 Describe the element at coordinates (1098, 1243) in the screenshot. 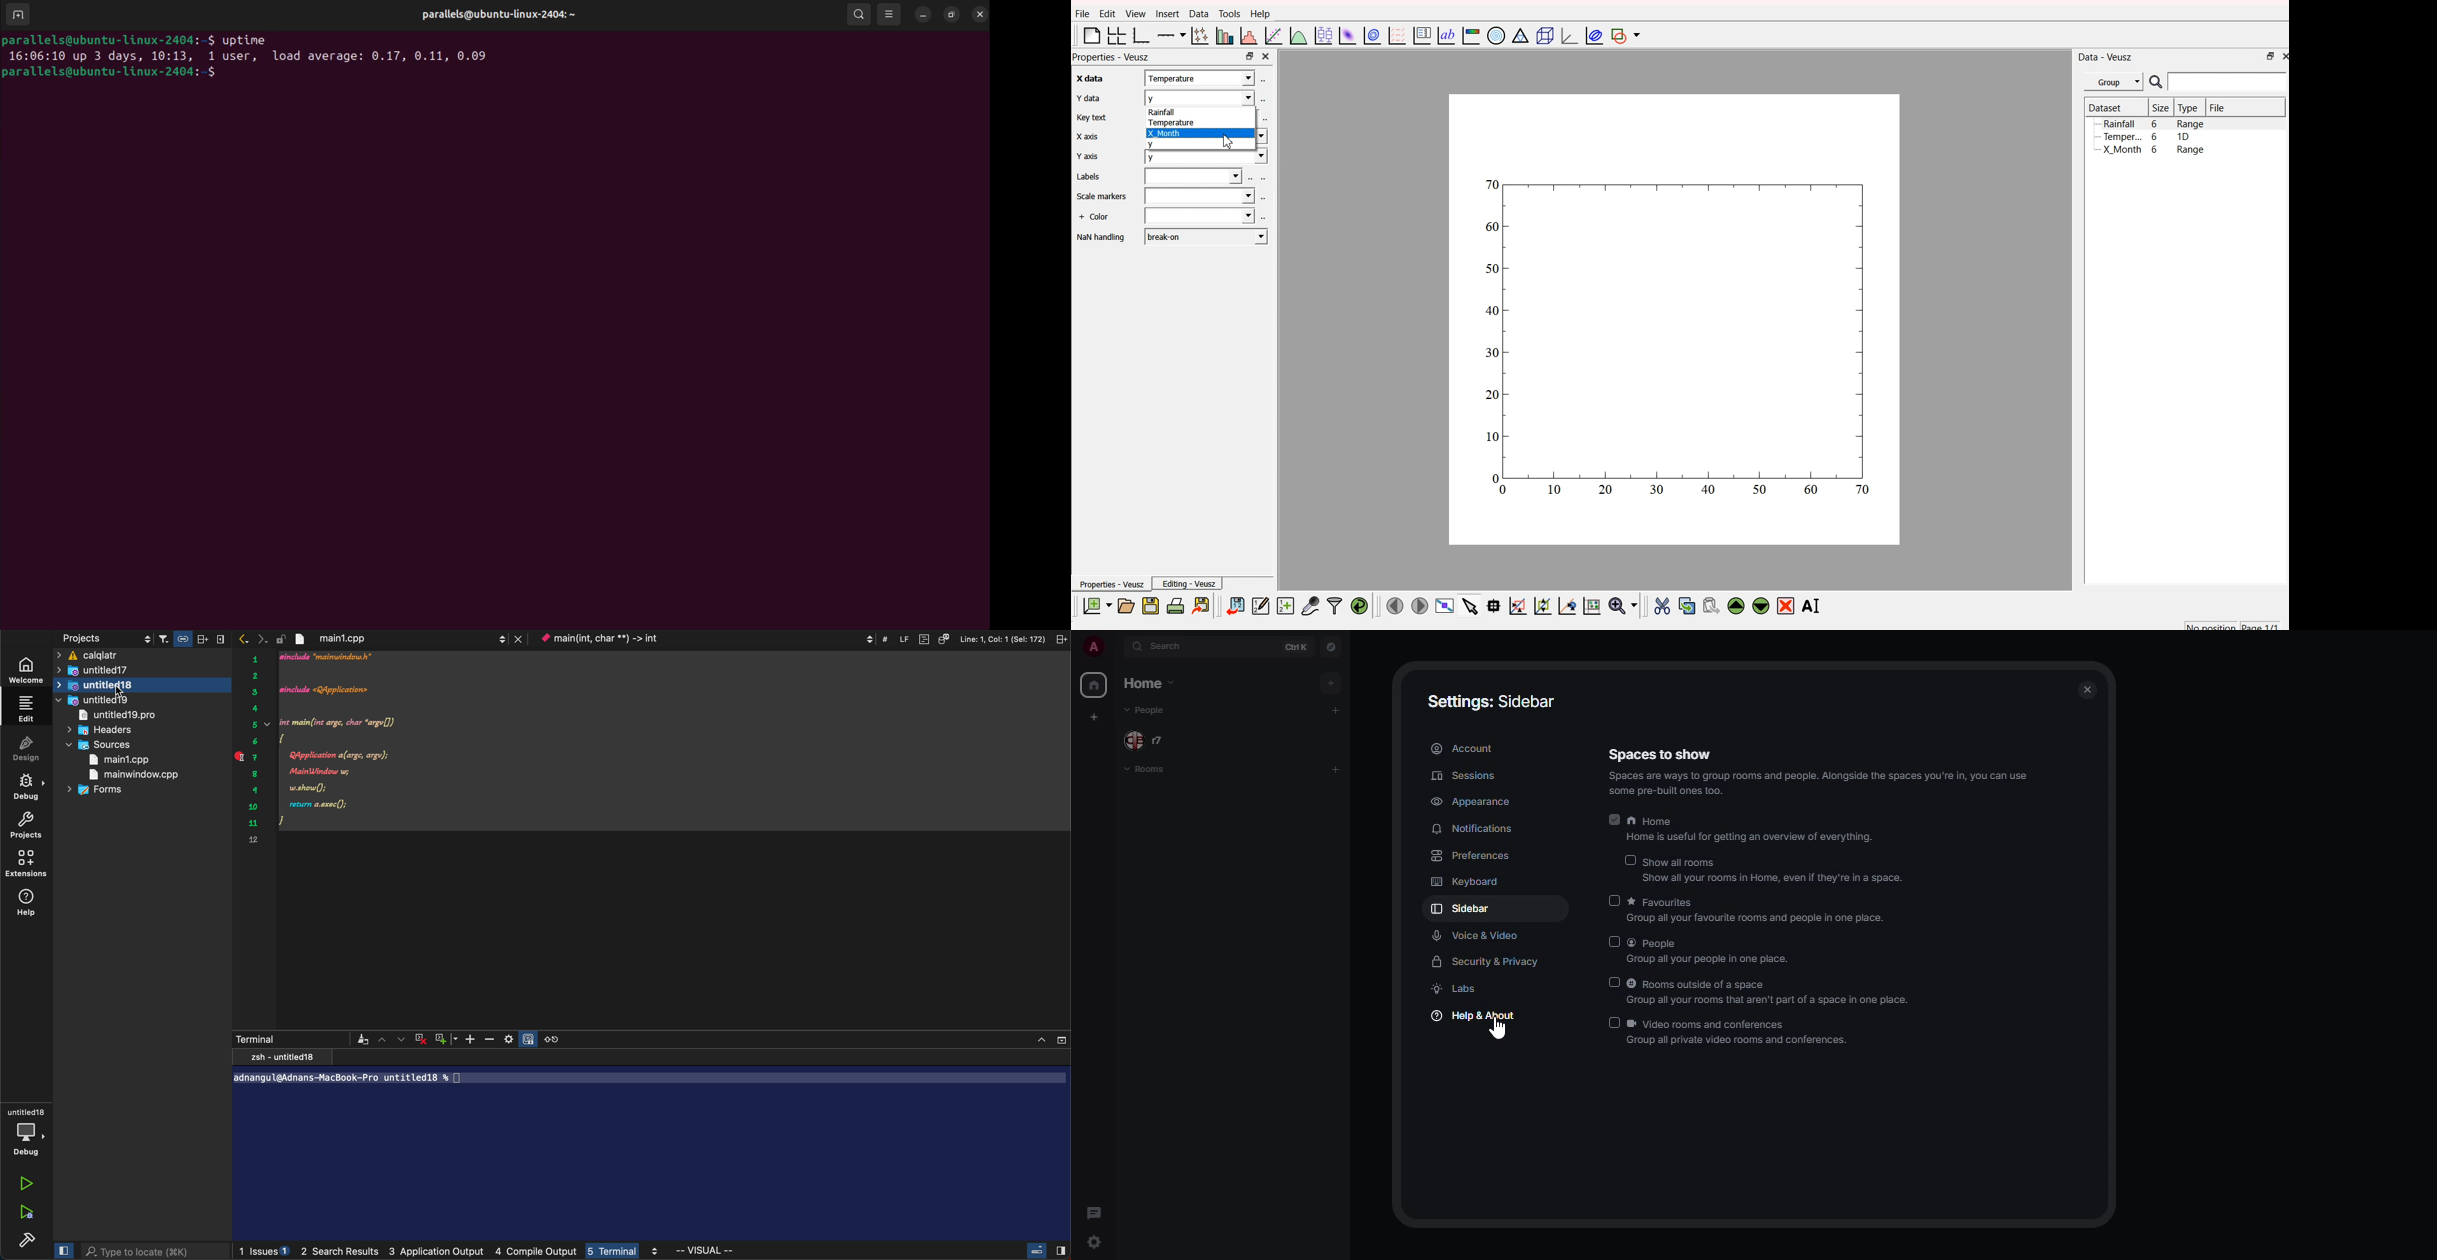

I see `quick settings` at that location.